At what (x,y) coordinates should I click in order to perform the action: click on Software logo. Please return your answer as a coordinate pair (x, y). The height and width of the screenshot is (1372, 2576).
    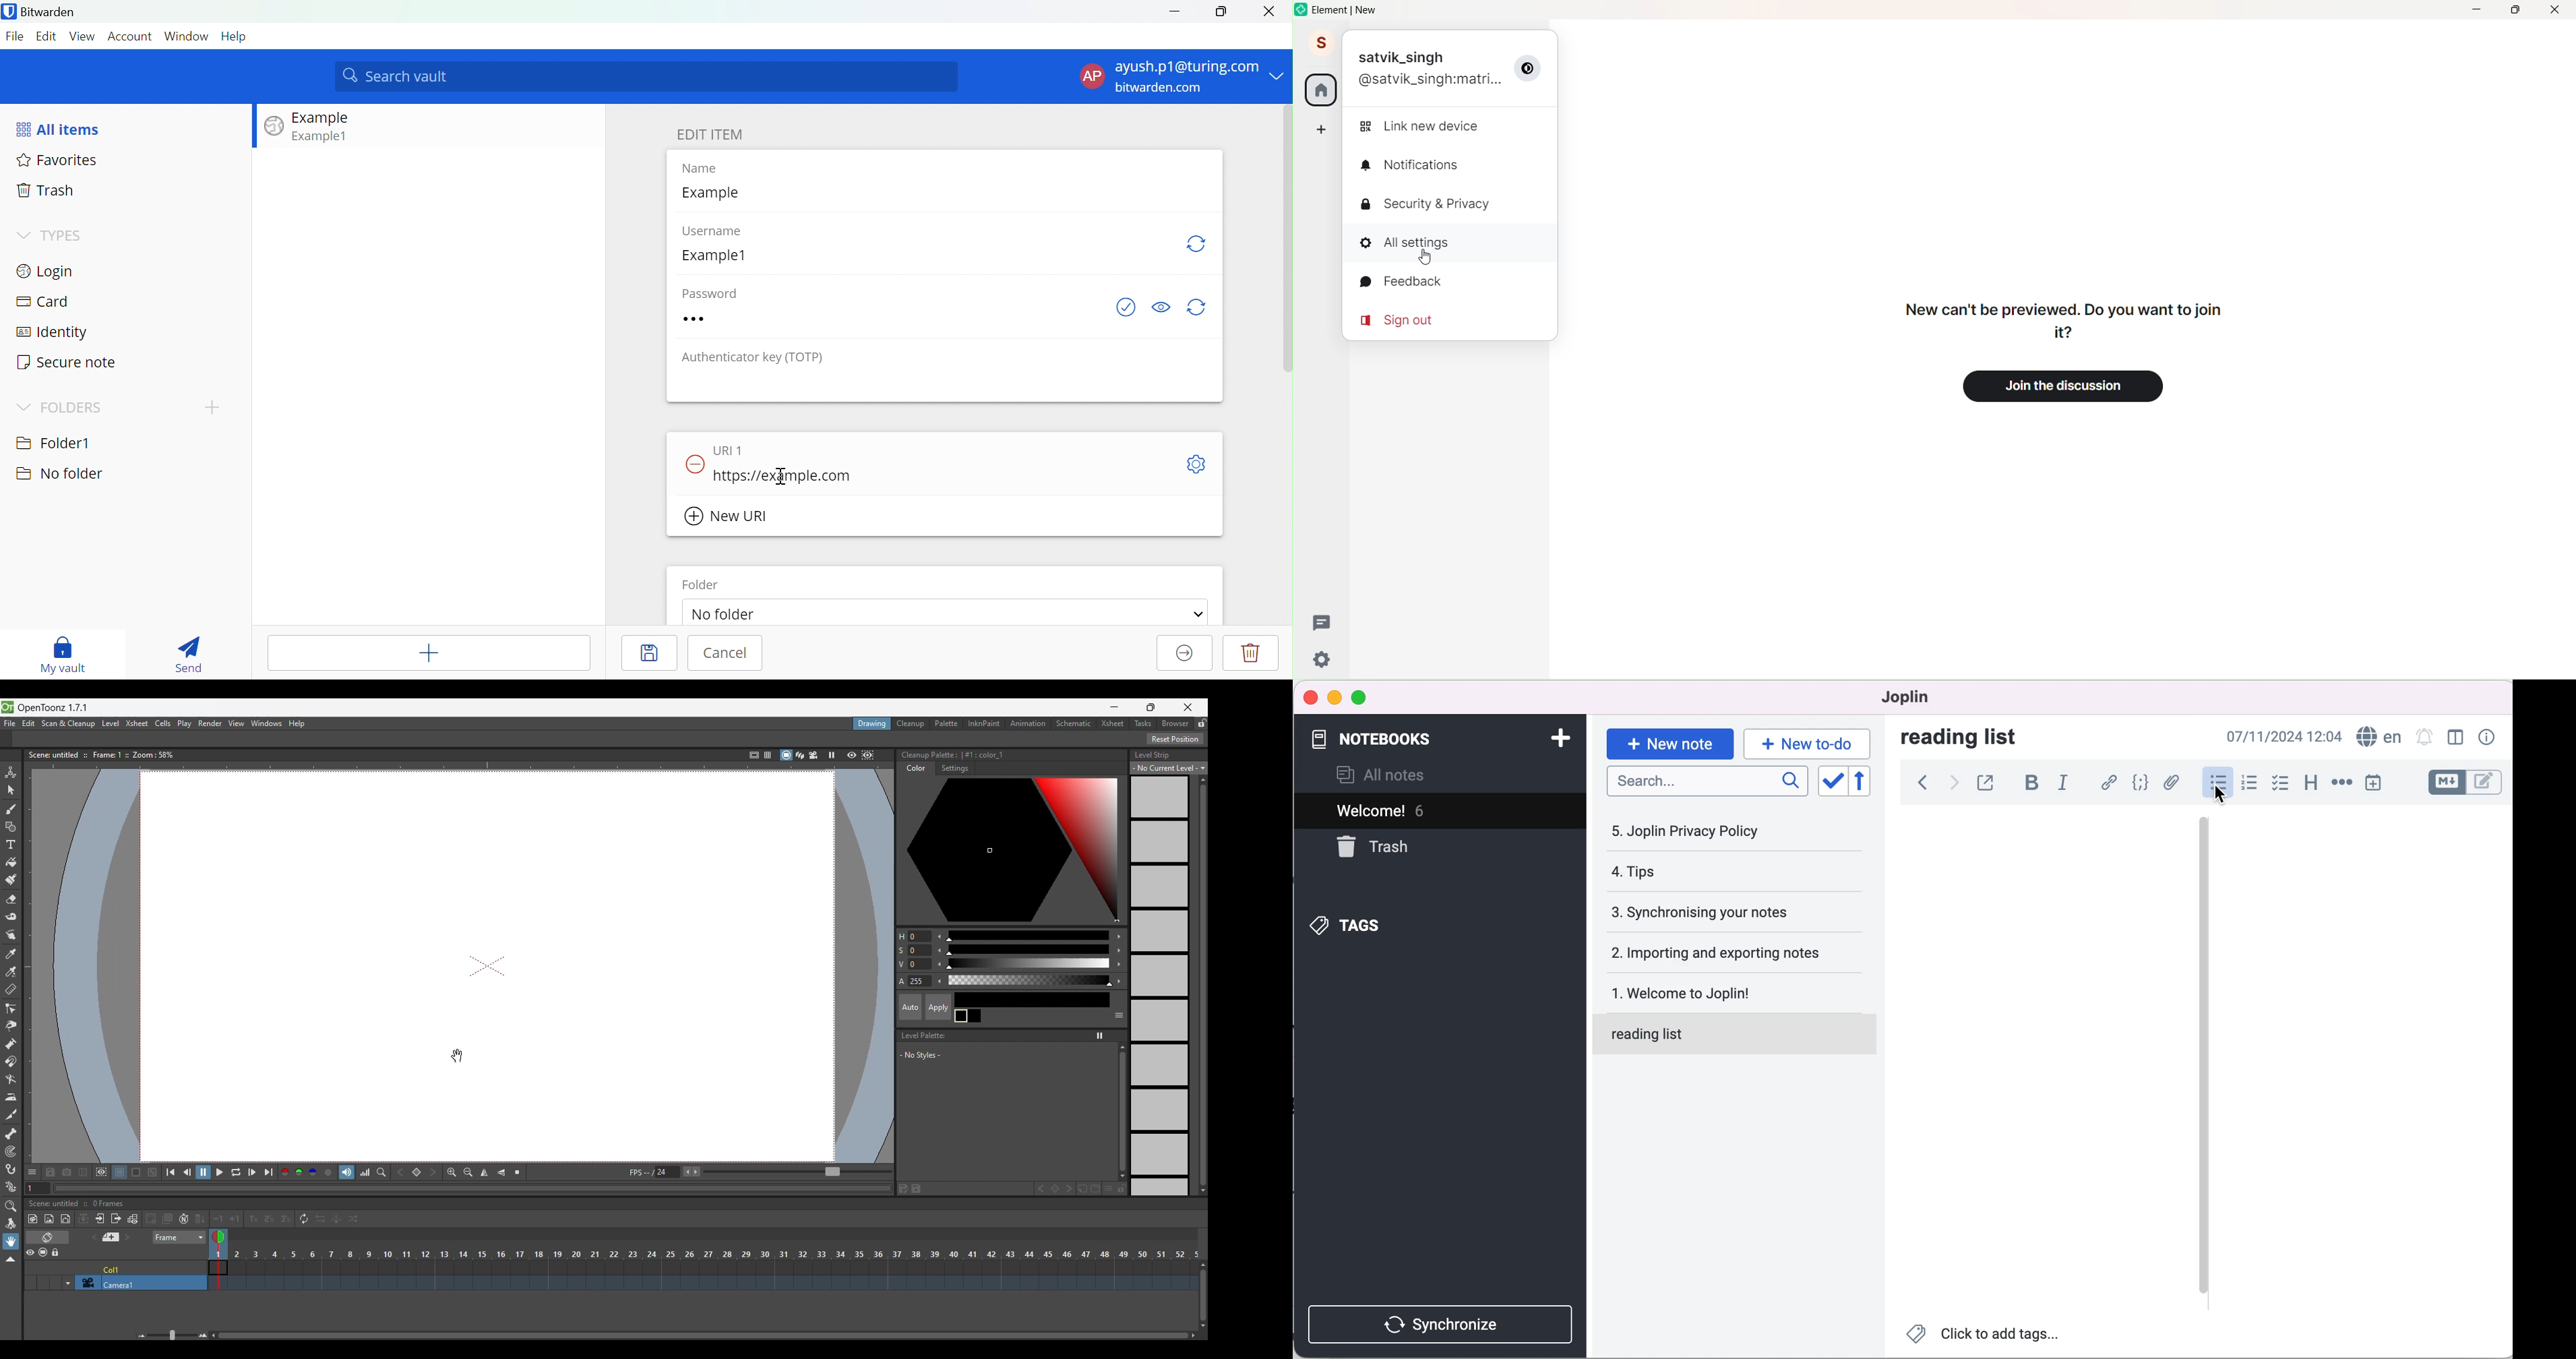
    Looking at the image, I should click on (8, 707).